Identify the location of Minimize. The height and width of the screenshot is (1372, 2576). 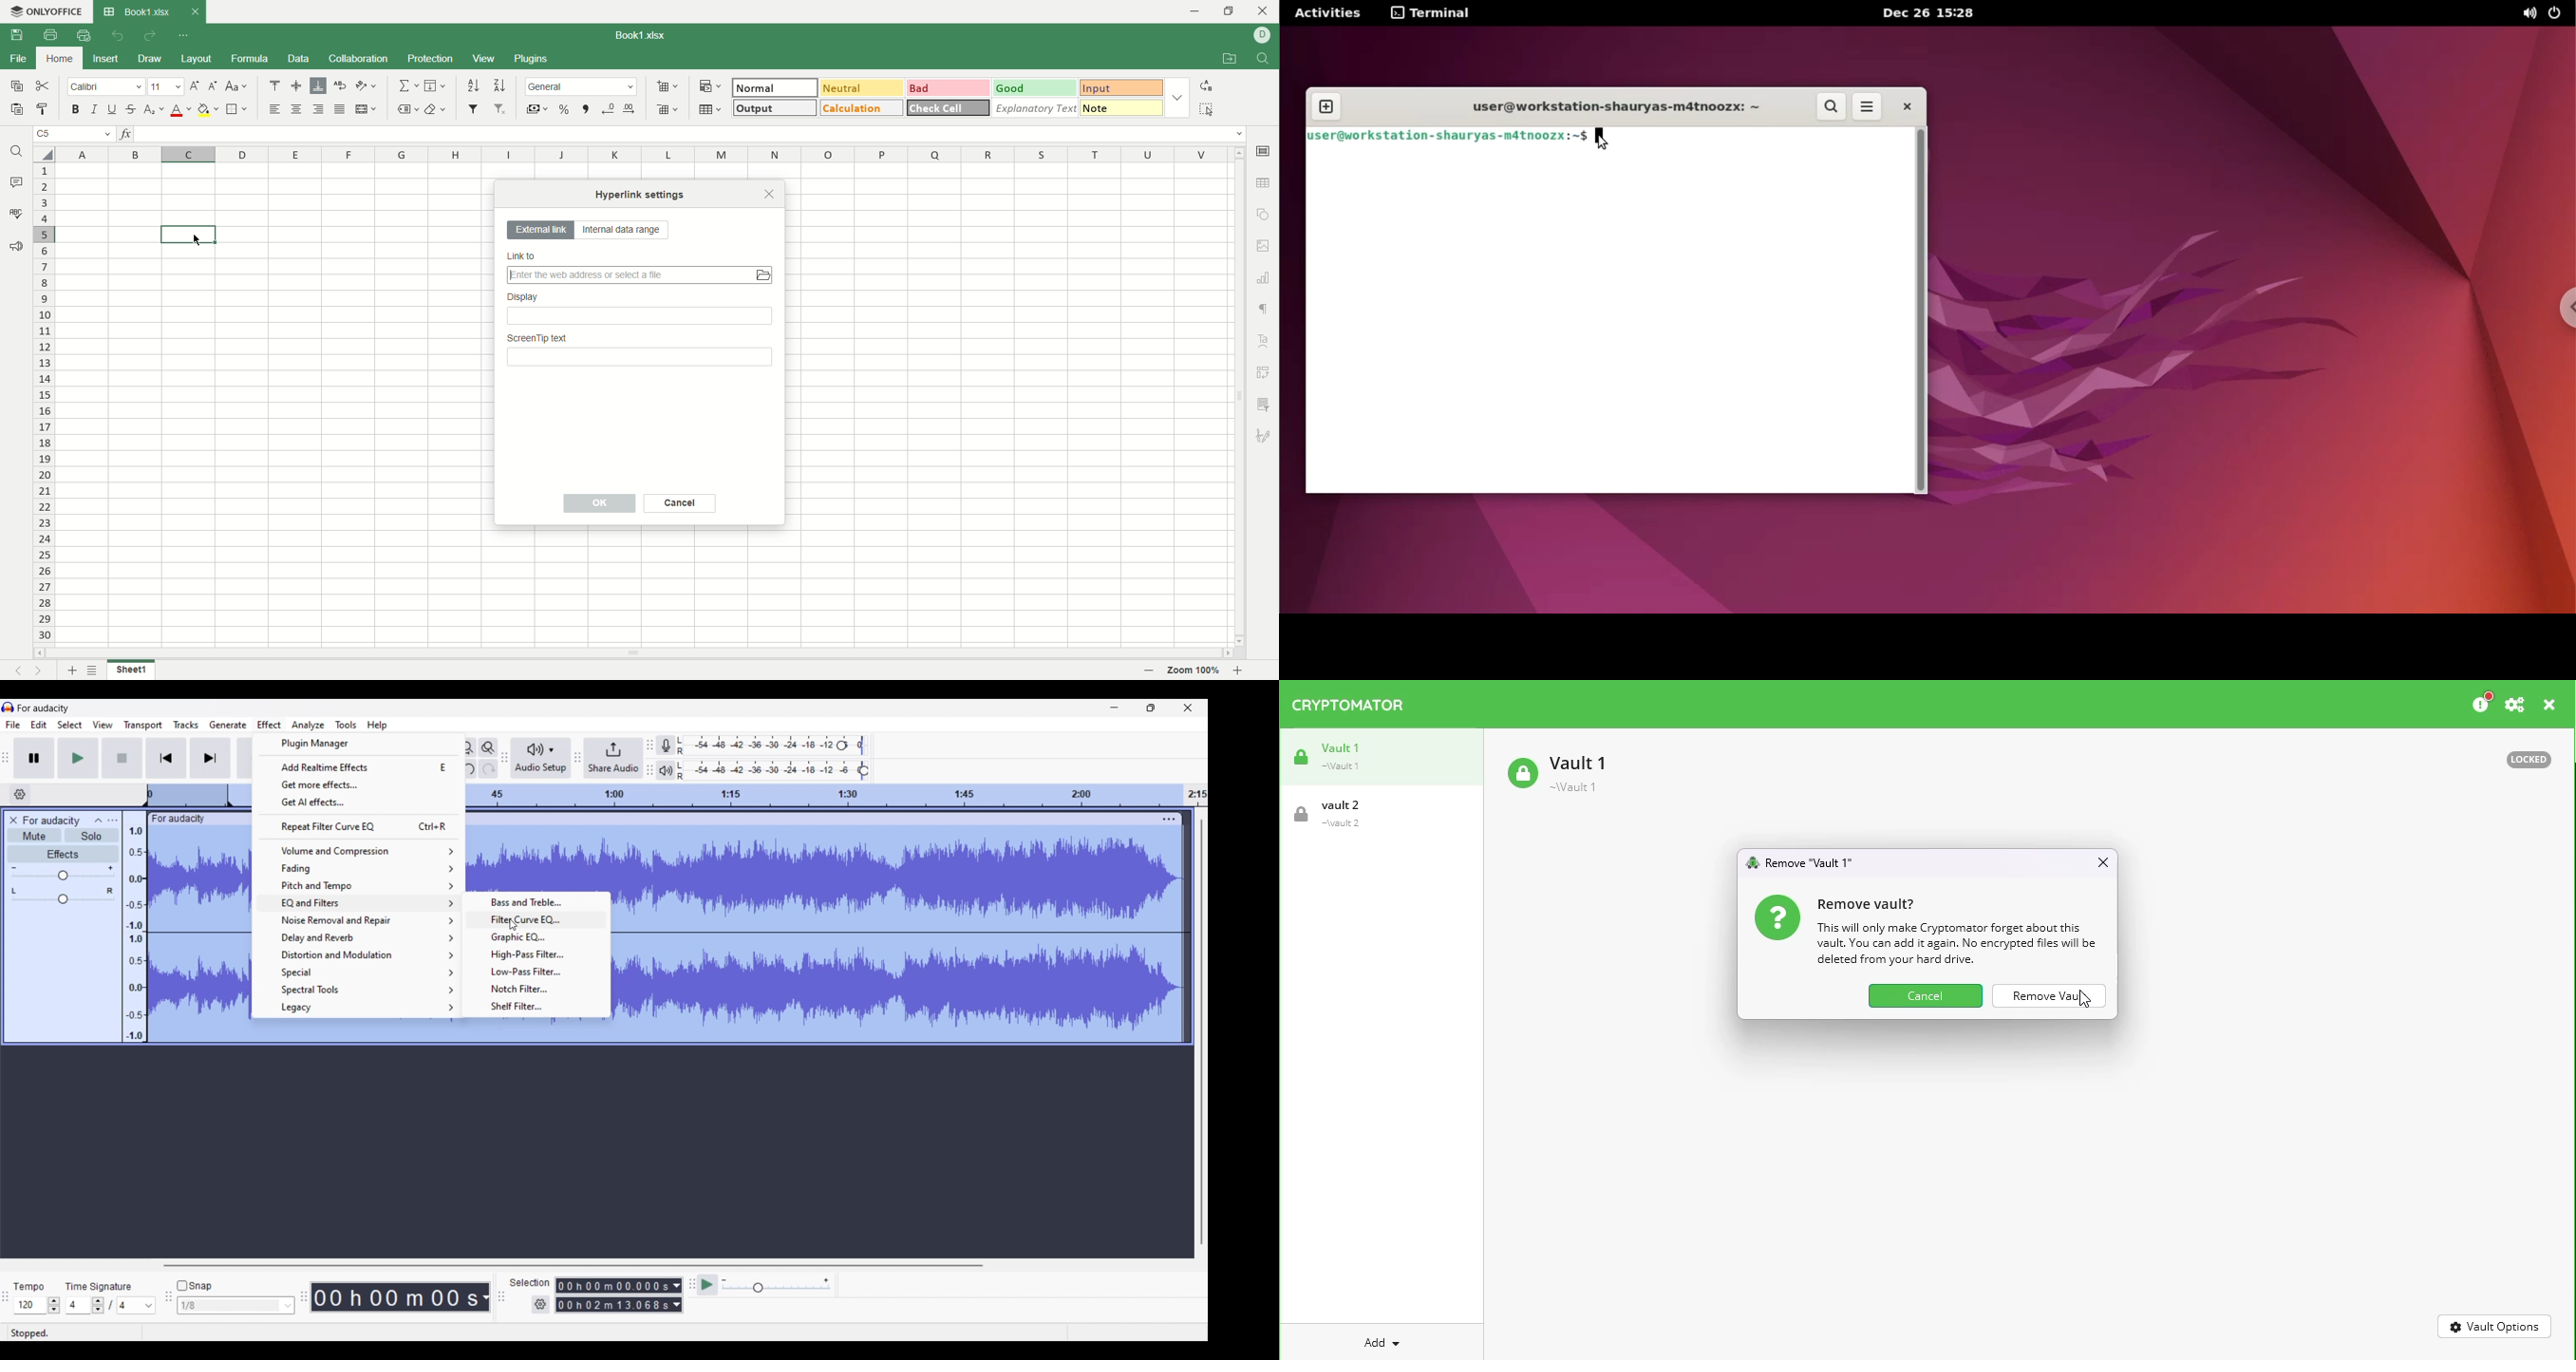
(1114, 707).